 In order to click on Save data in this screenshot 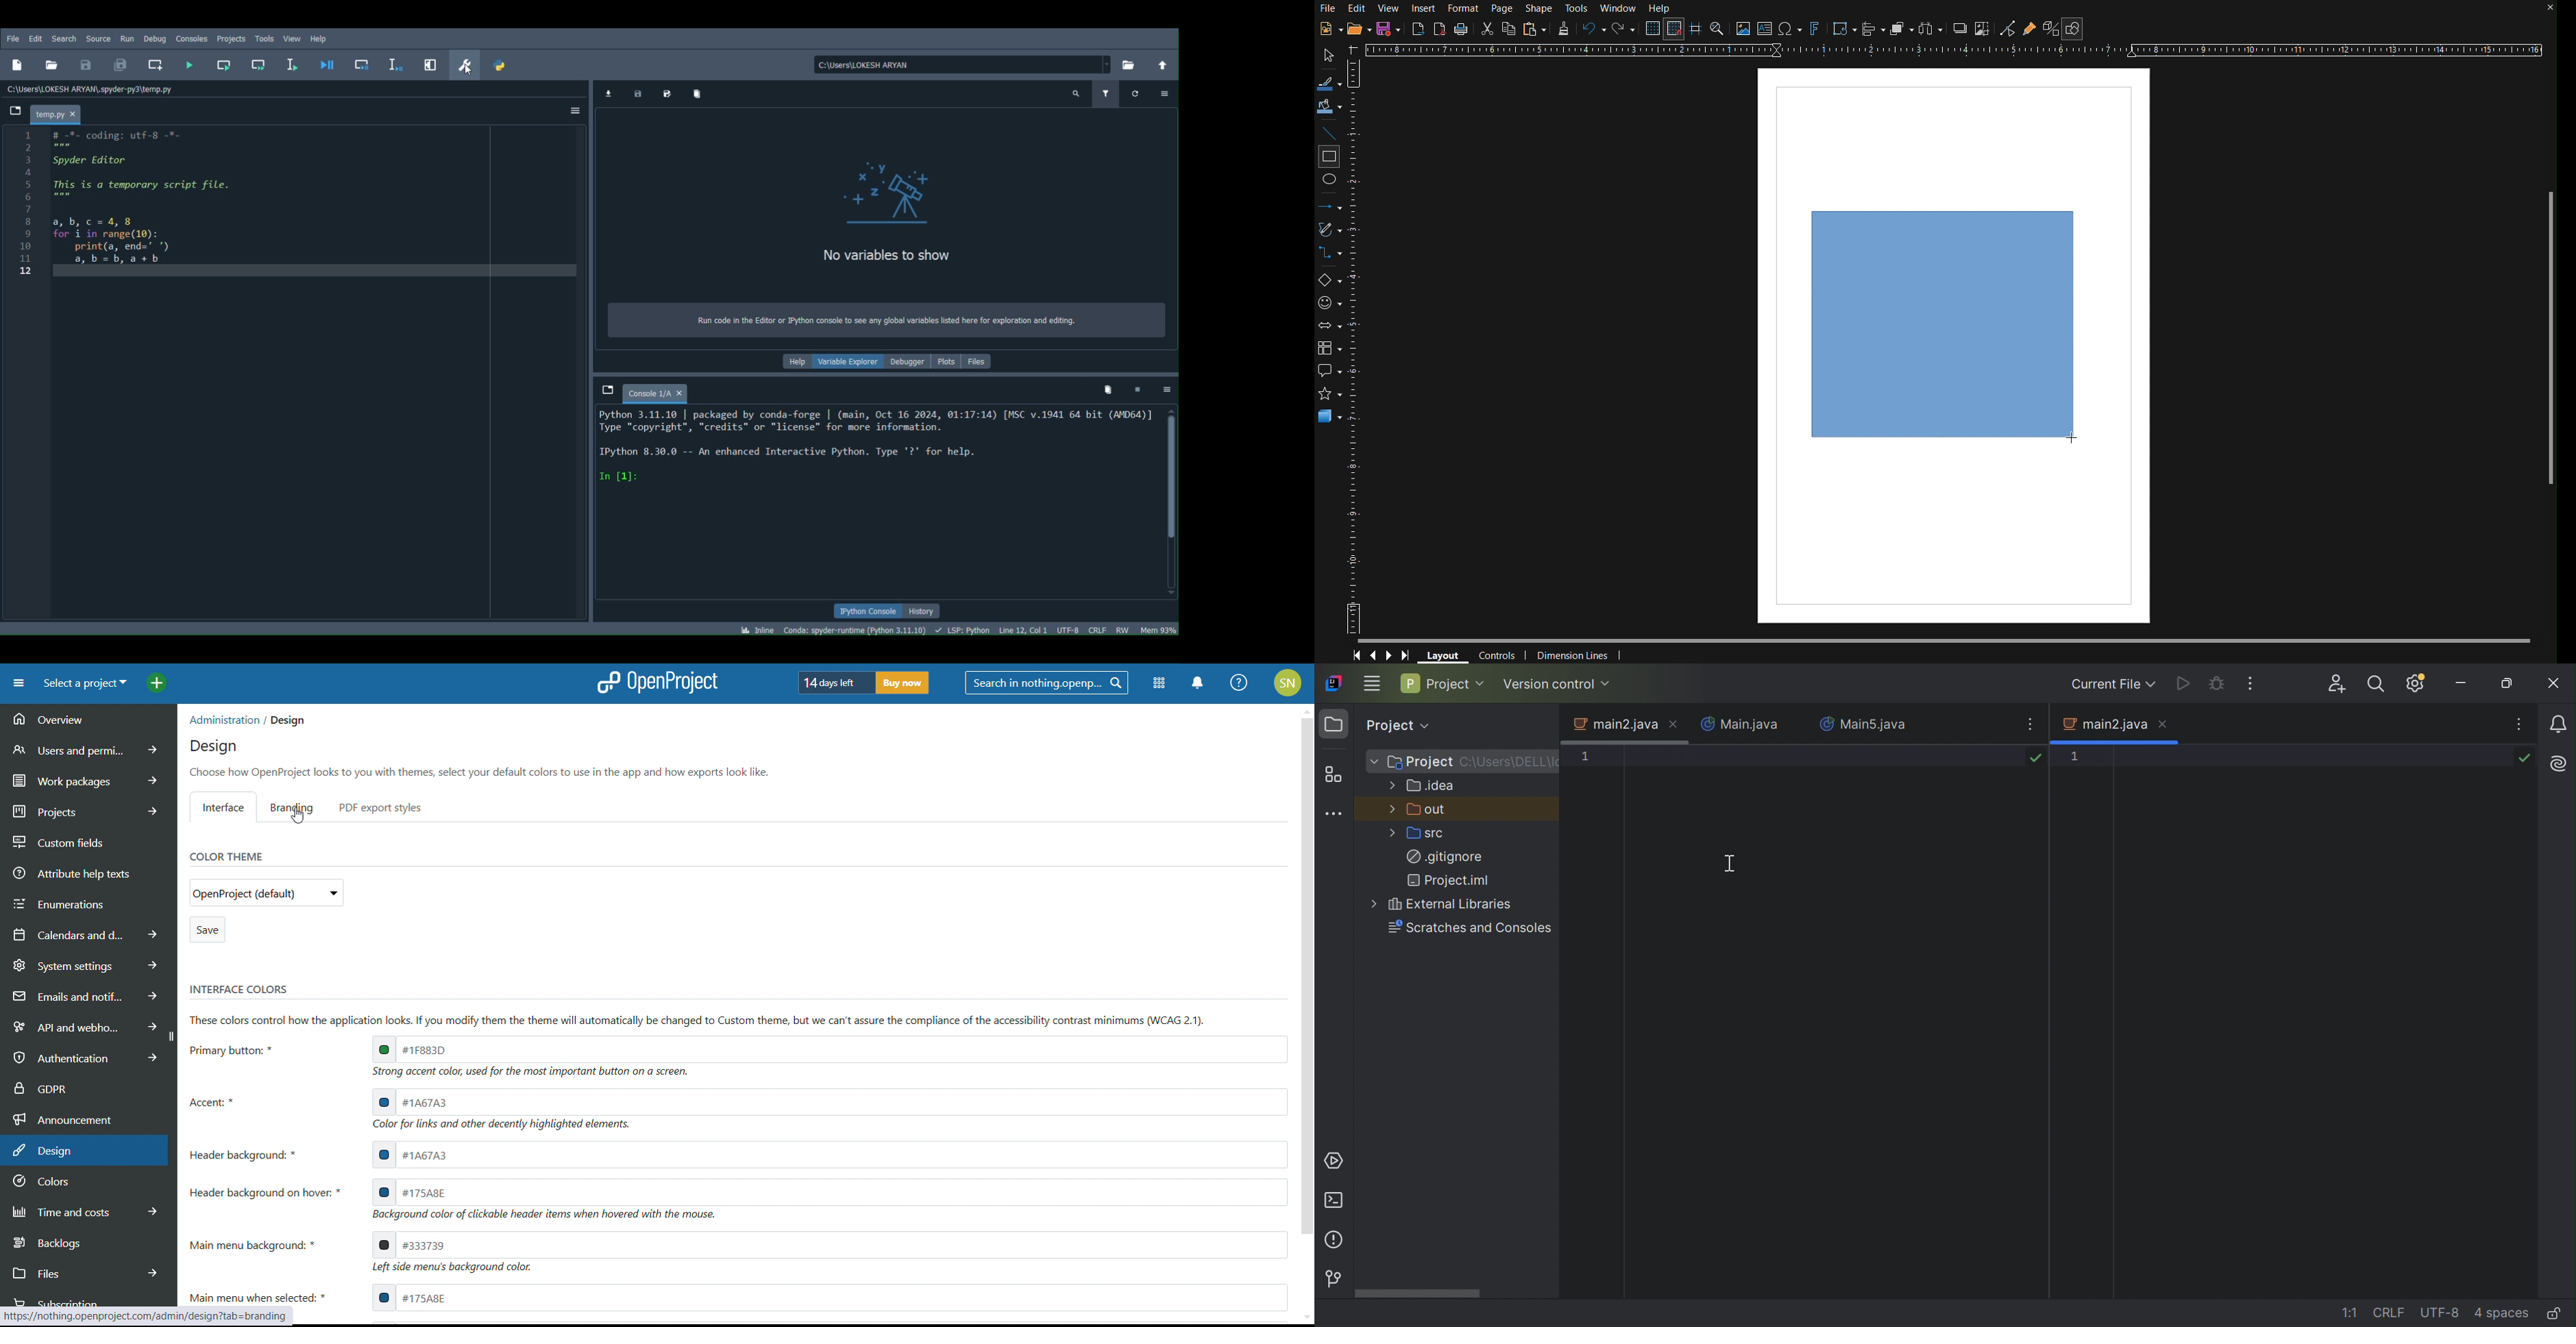, I will do `click(639, 92)`.